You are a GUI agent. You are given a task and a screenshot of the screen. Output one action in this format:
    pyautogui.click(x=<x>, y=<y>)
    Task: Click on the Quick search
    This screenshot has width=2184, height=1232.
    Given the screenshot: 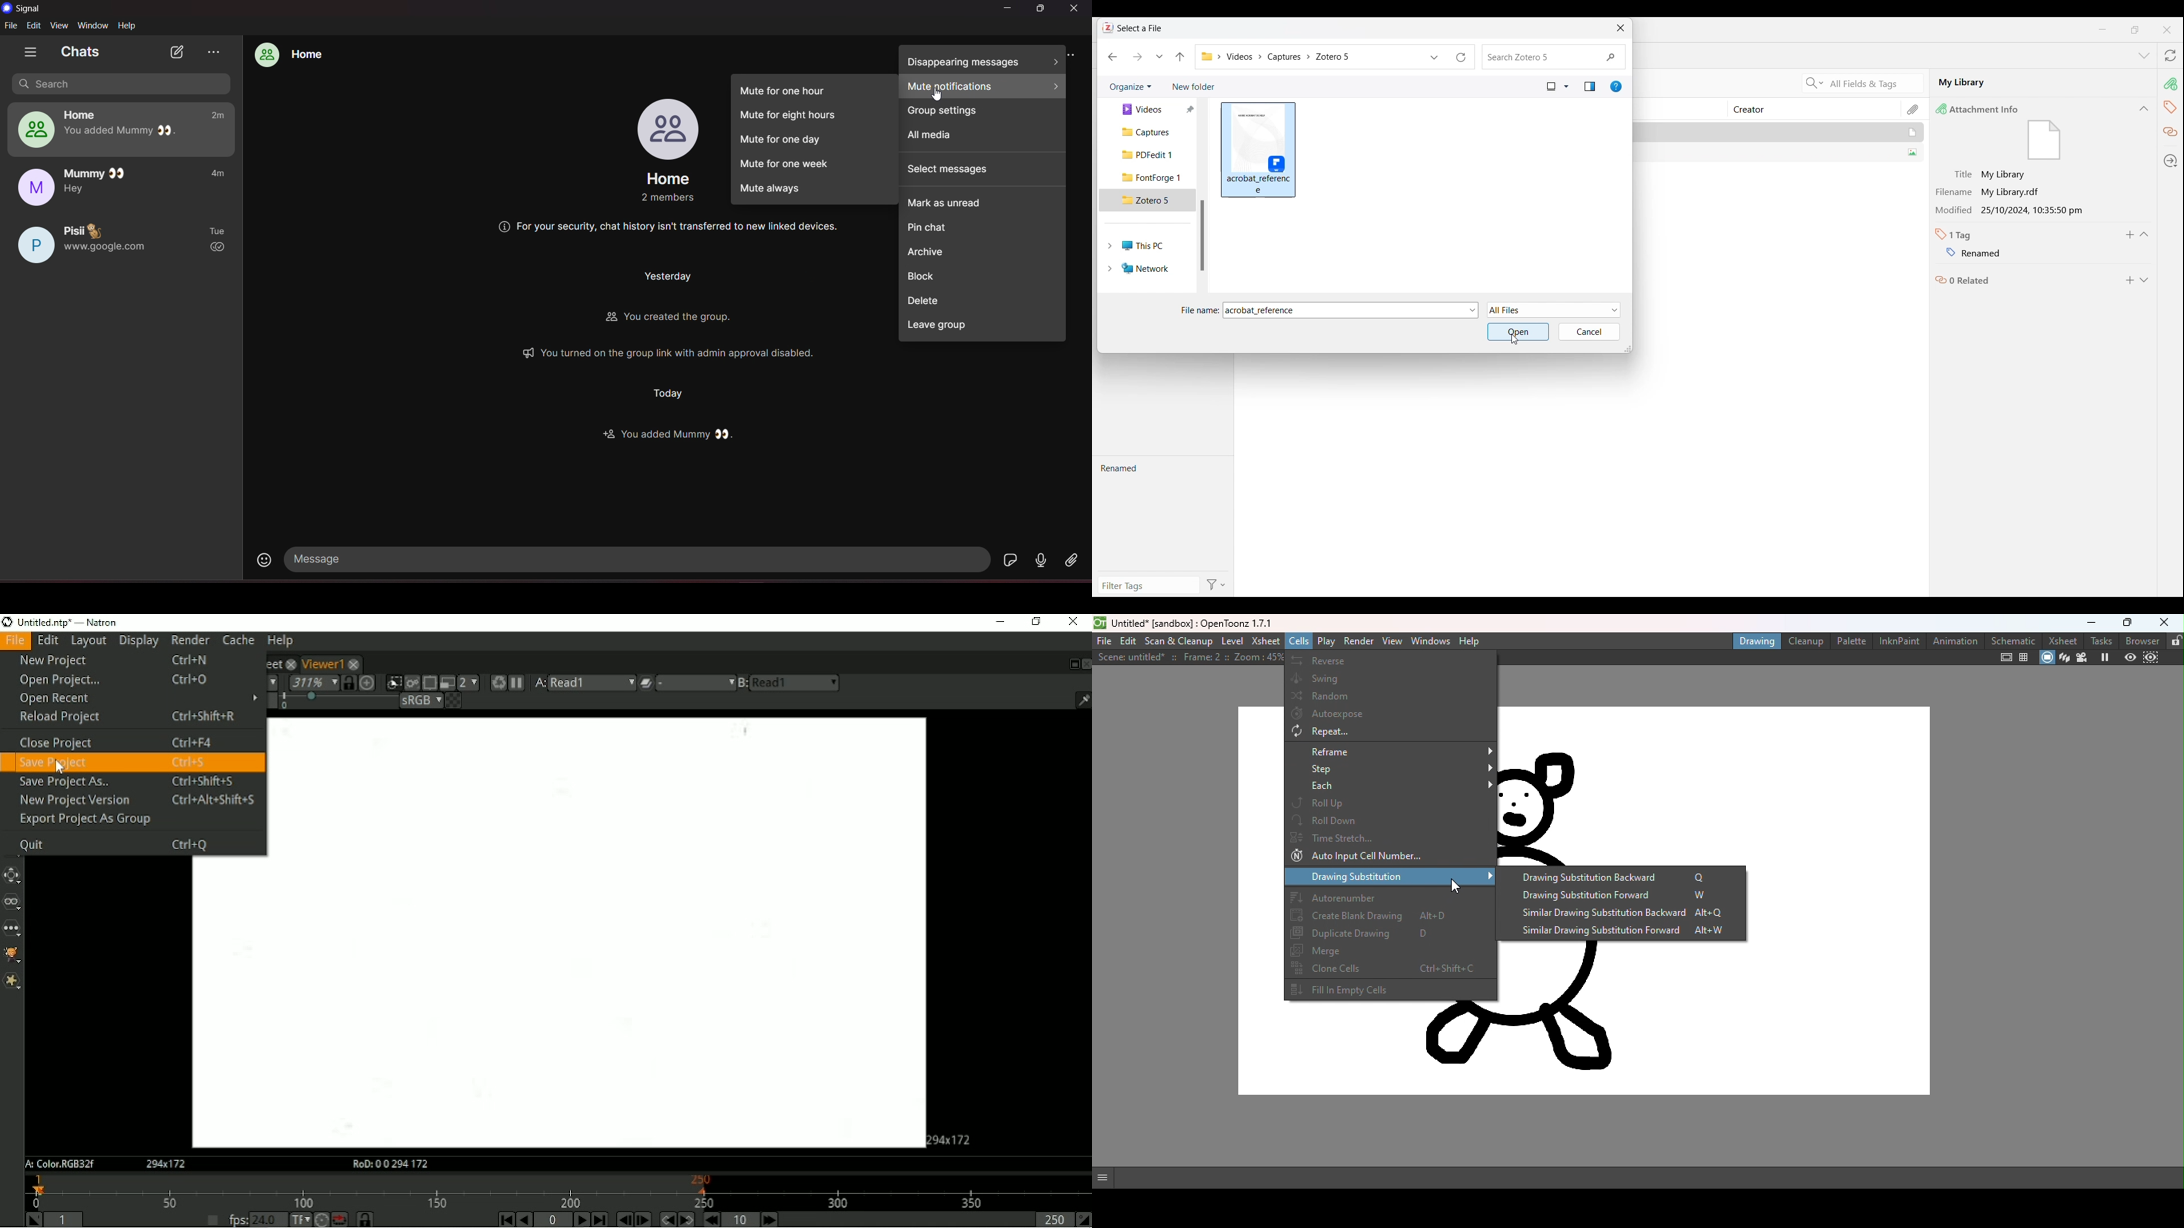 What is the action you would take?
    pyautogui.click(x=1605, y=57)
    